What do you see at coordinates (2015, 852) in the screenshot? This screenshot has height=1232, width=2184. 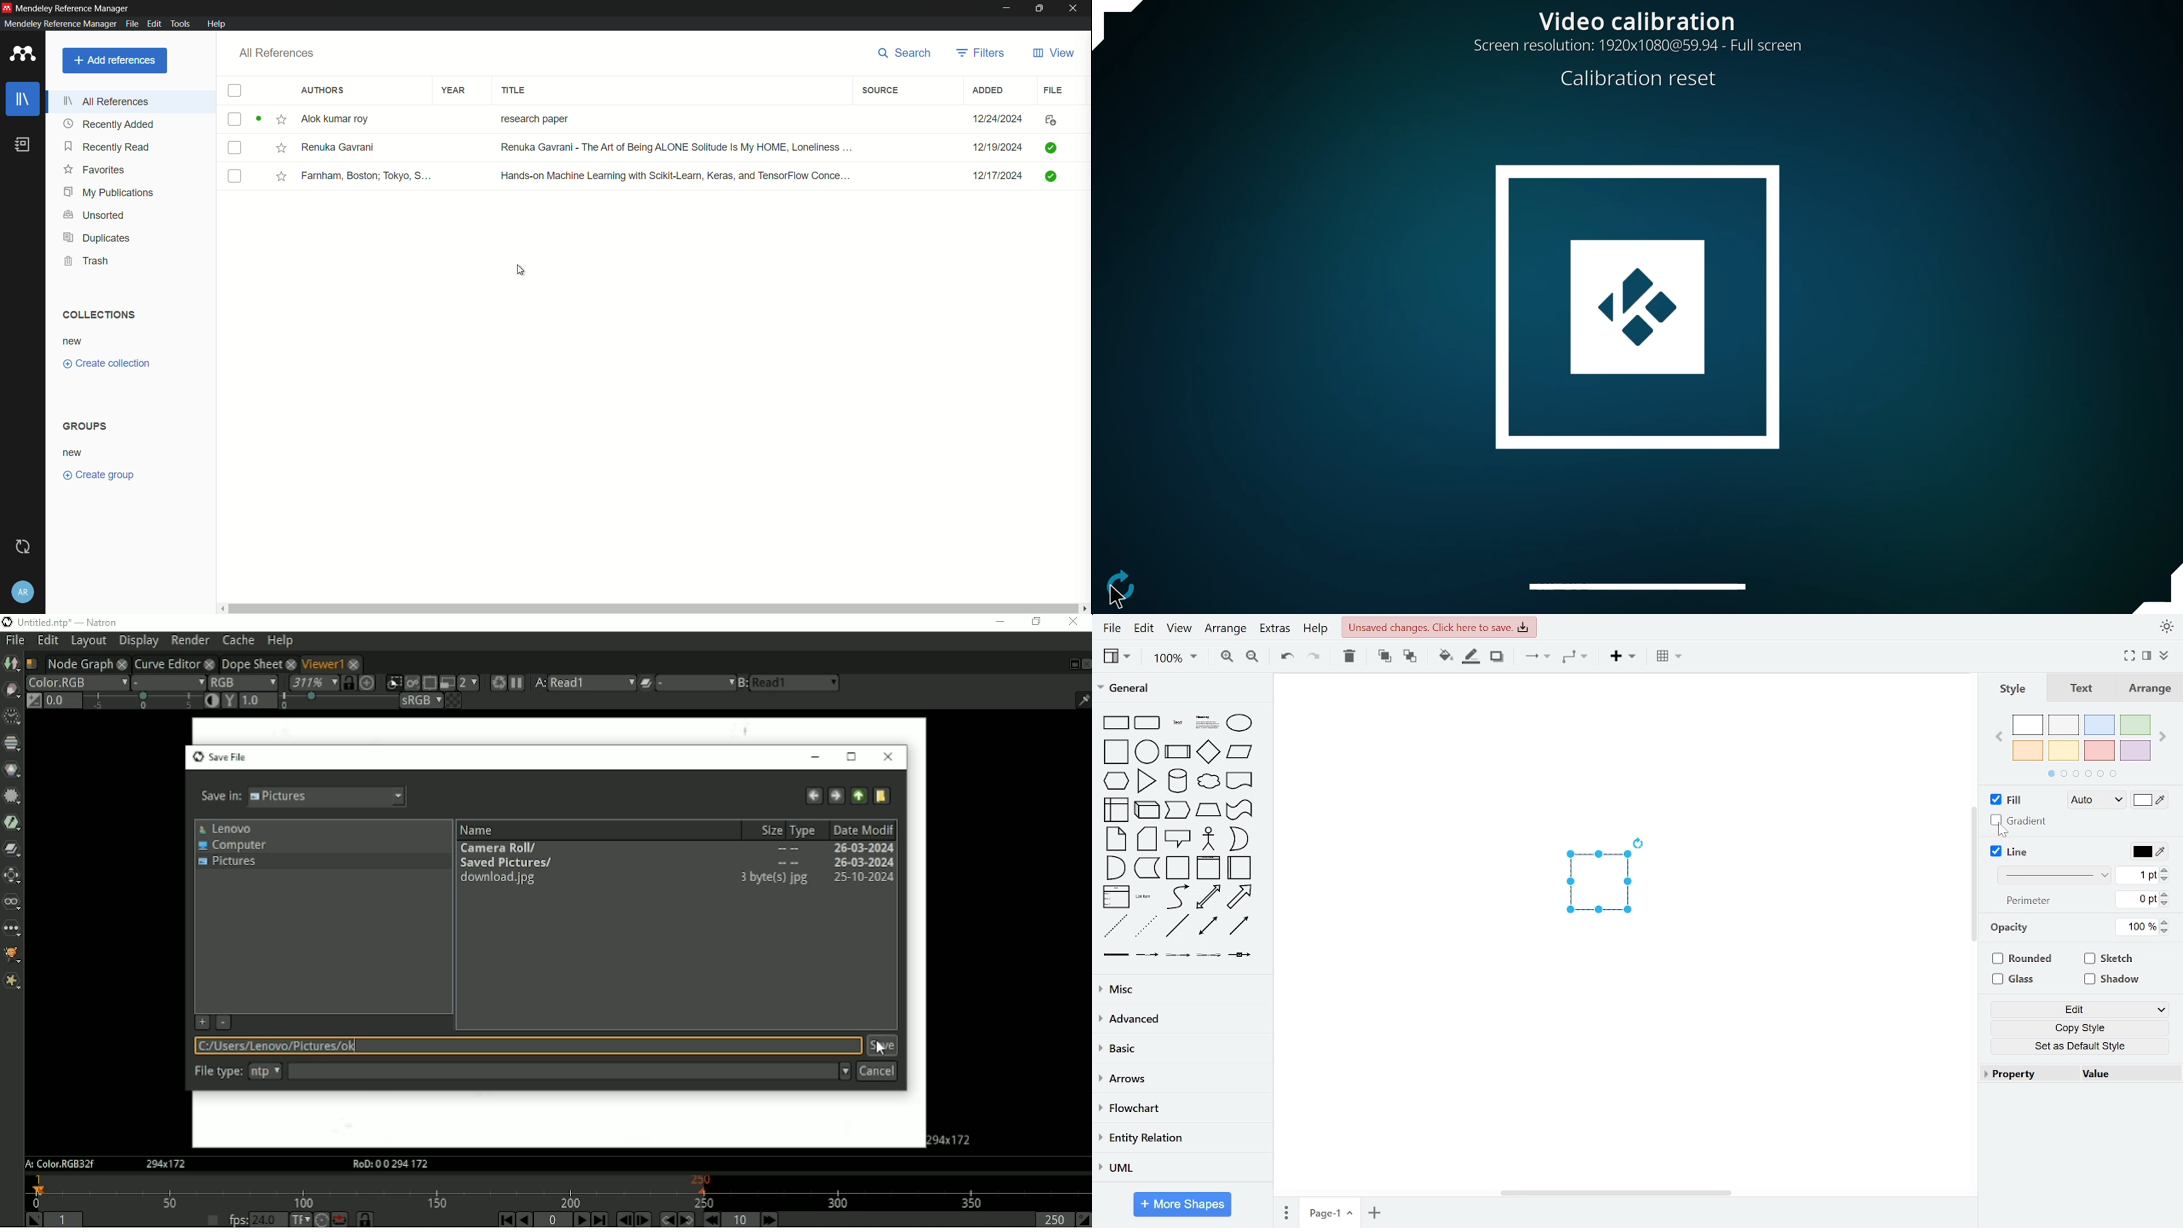 I see `line` at bounding box center [2015, 852].